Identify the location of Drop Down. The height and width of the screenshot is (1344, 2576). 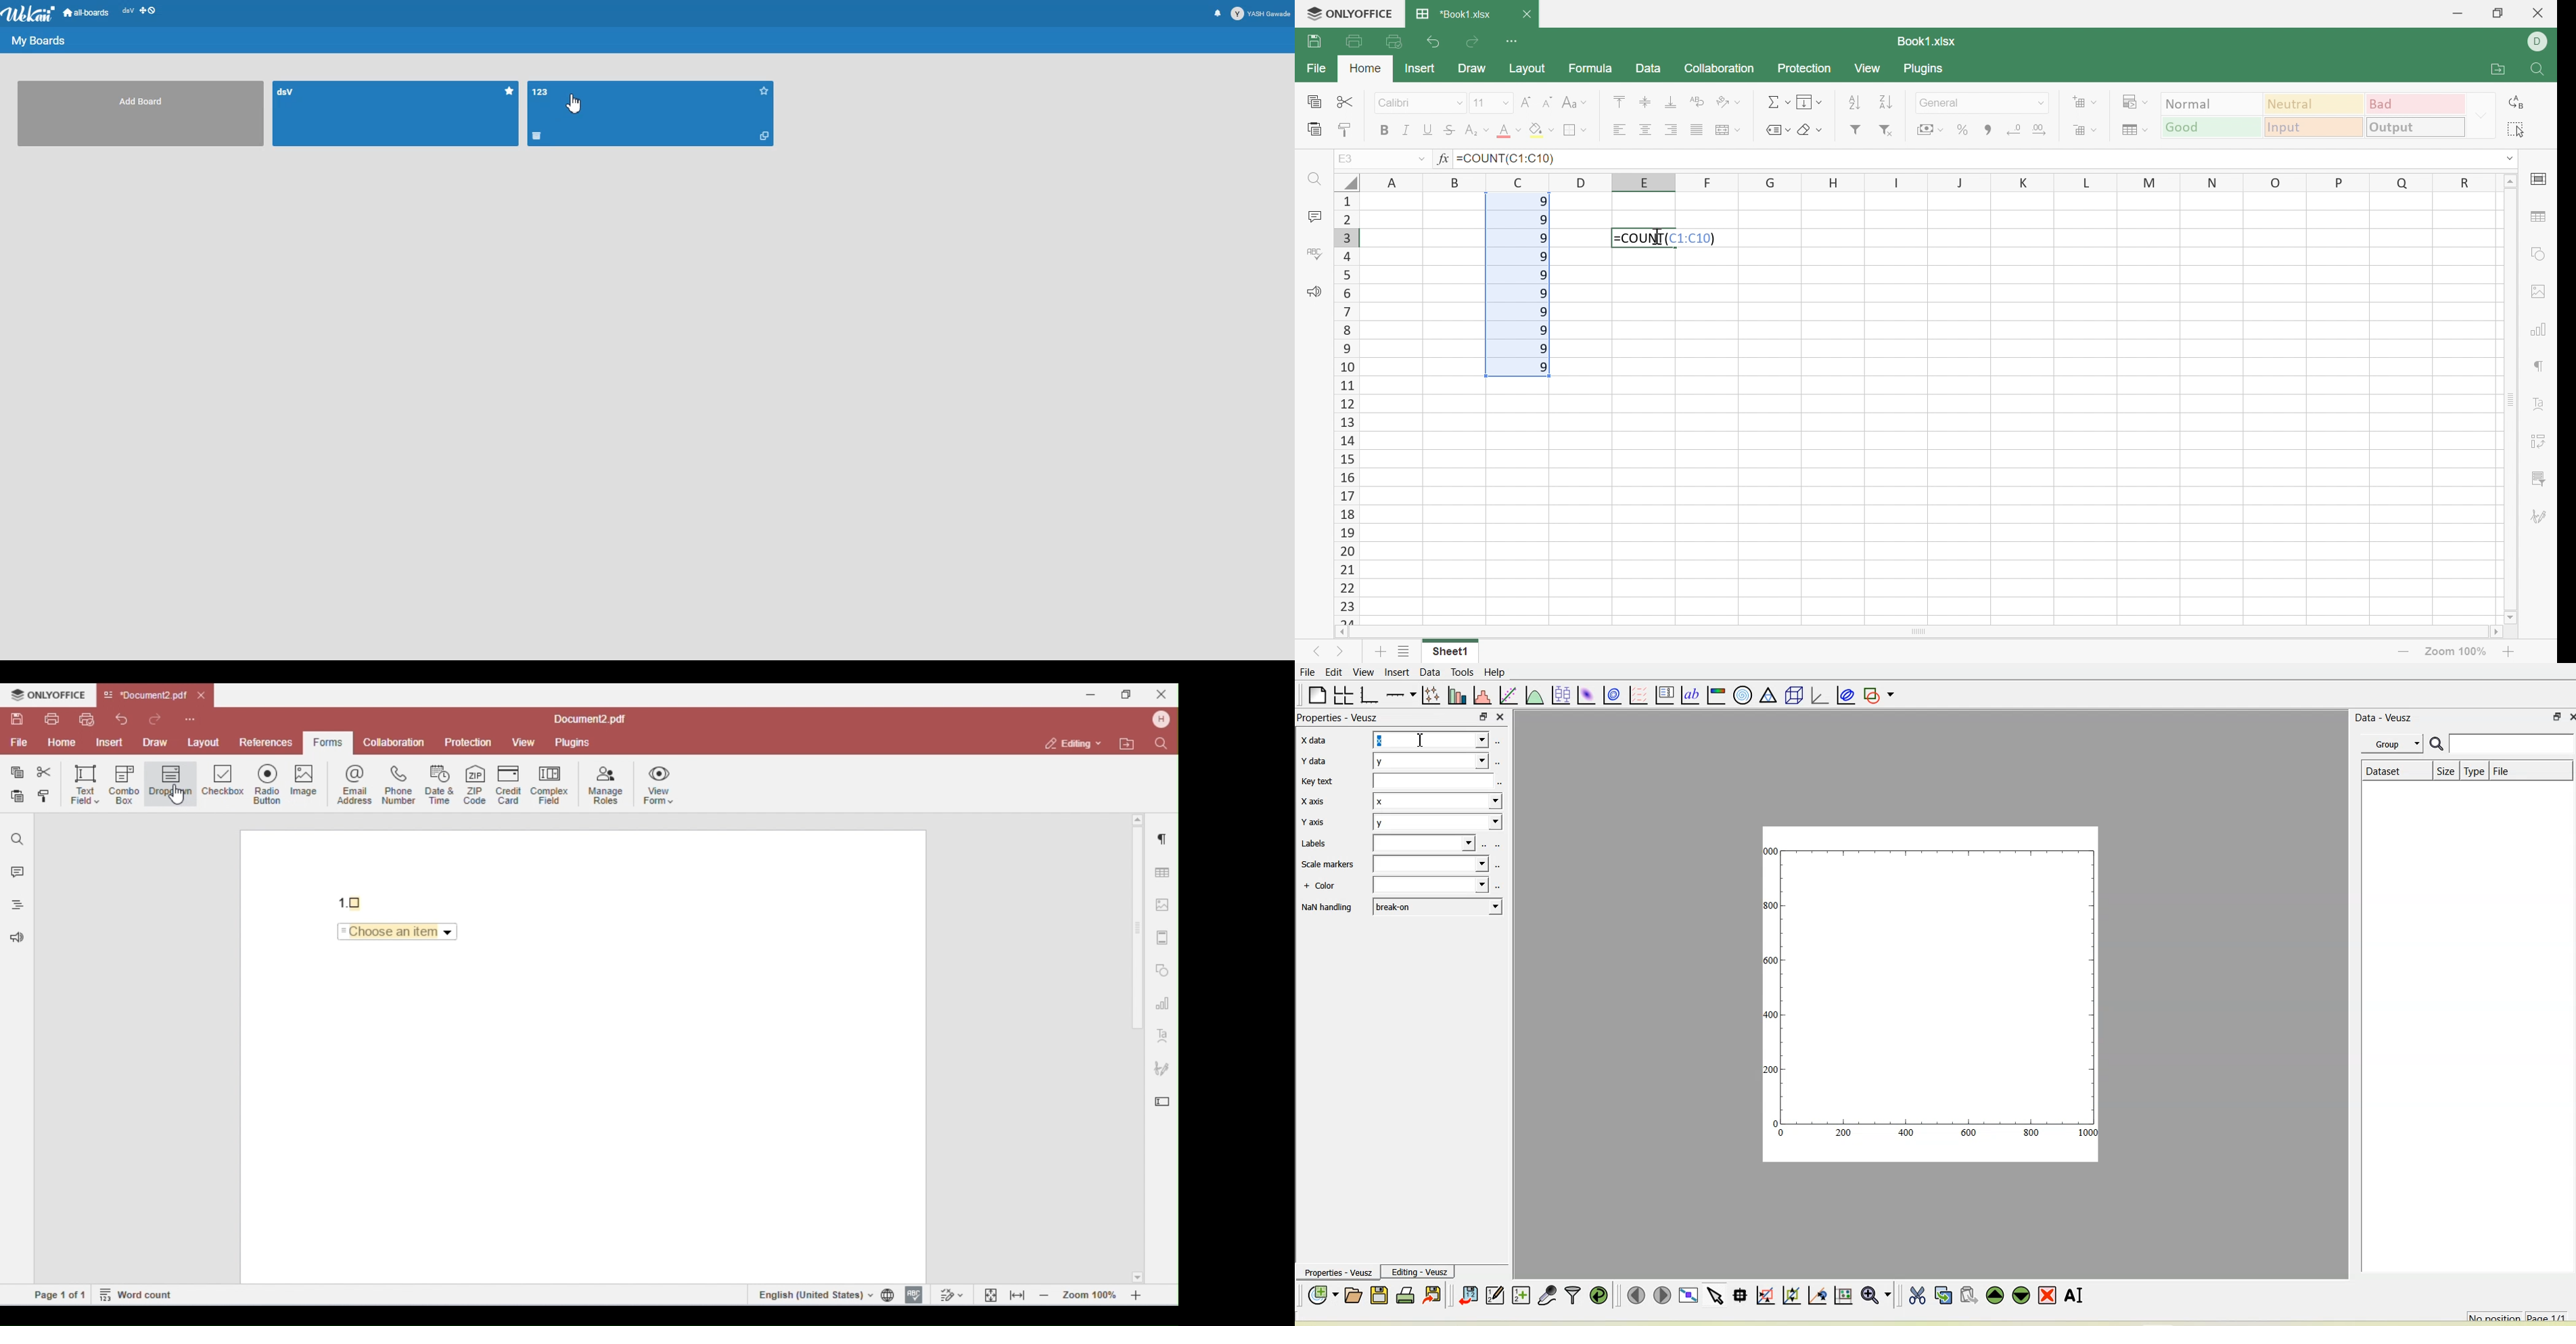
(1422, 157).